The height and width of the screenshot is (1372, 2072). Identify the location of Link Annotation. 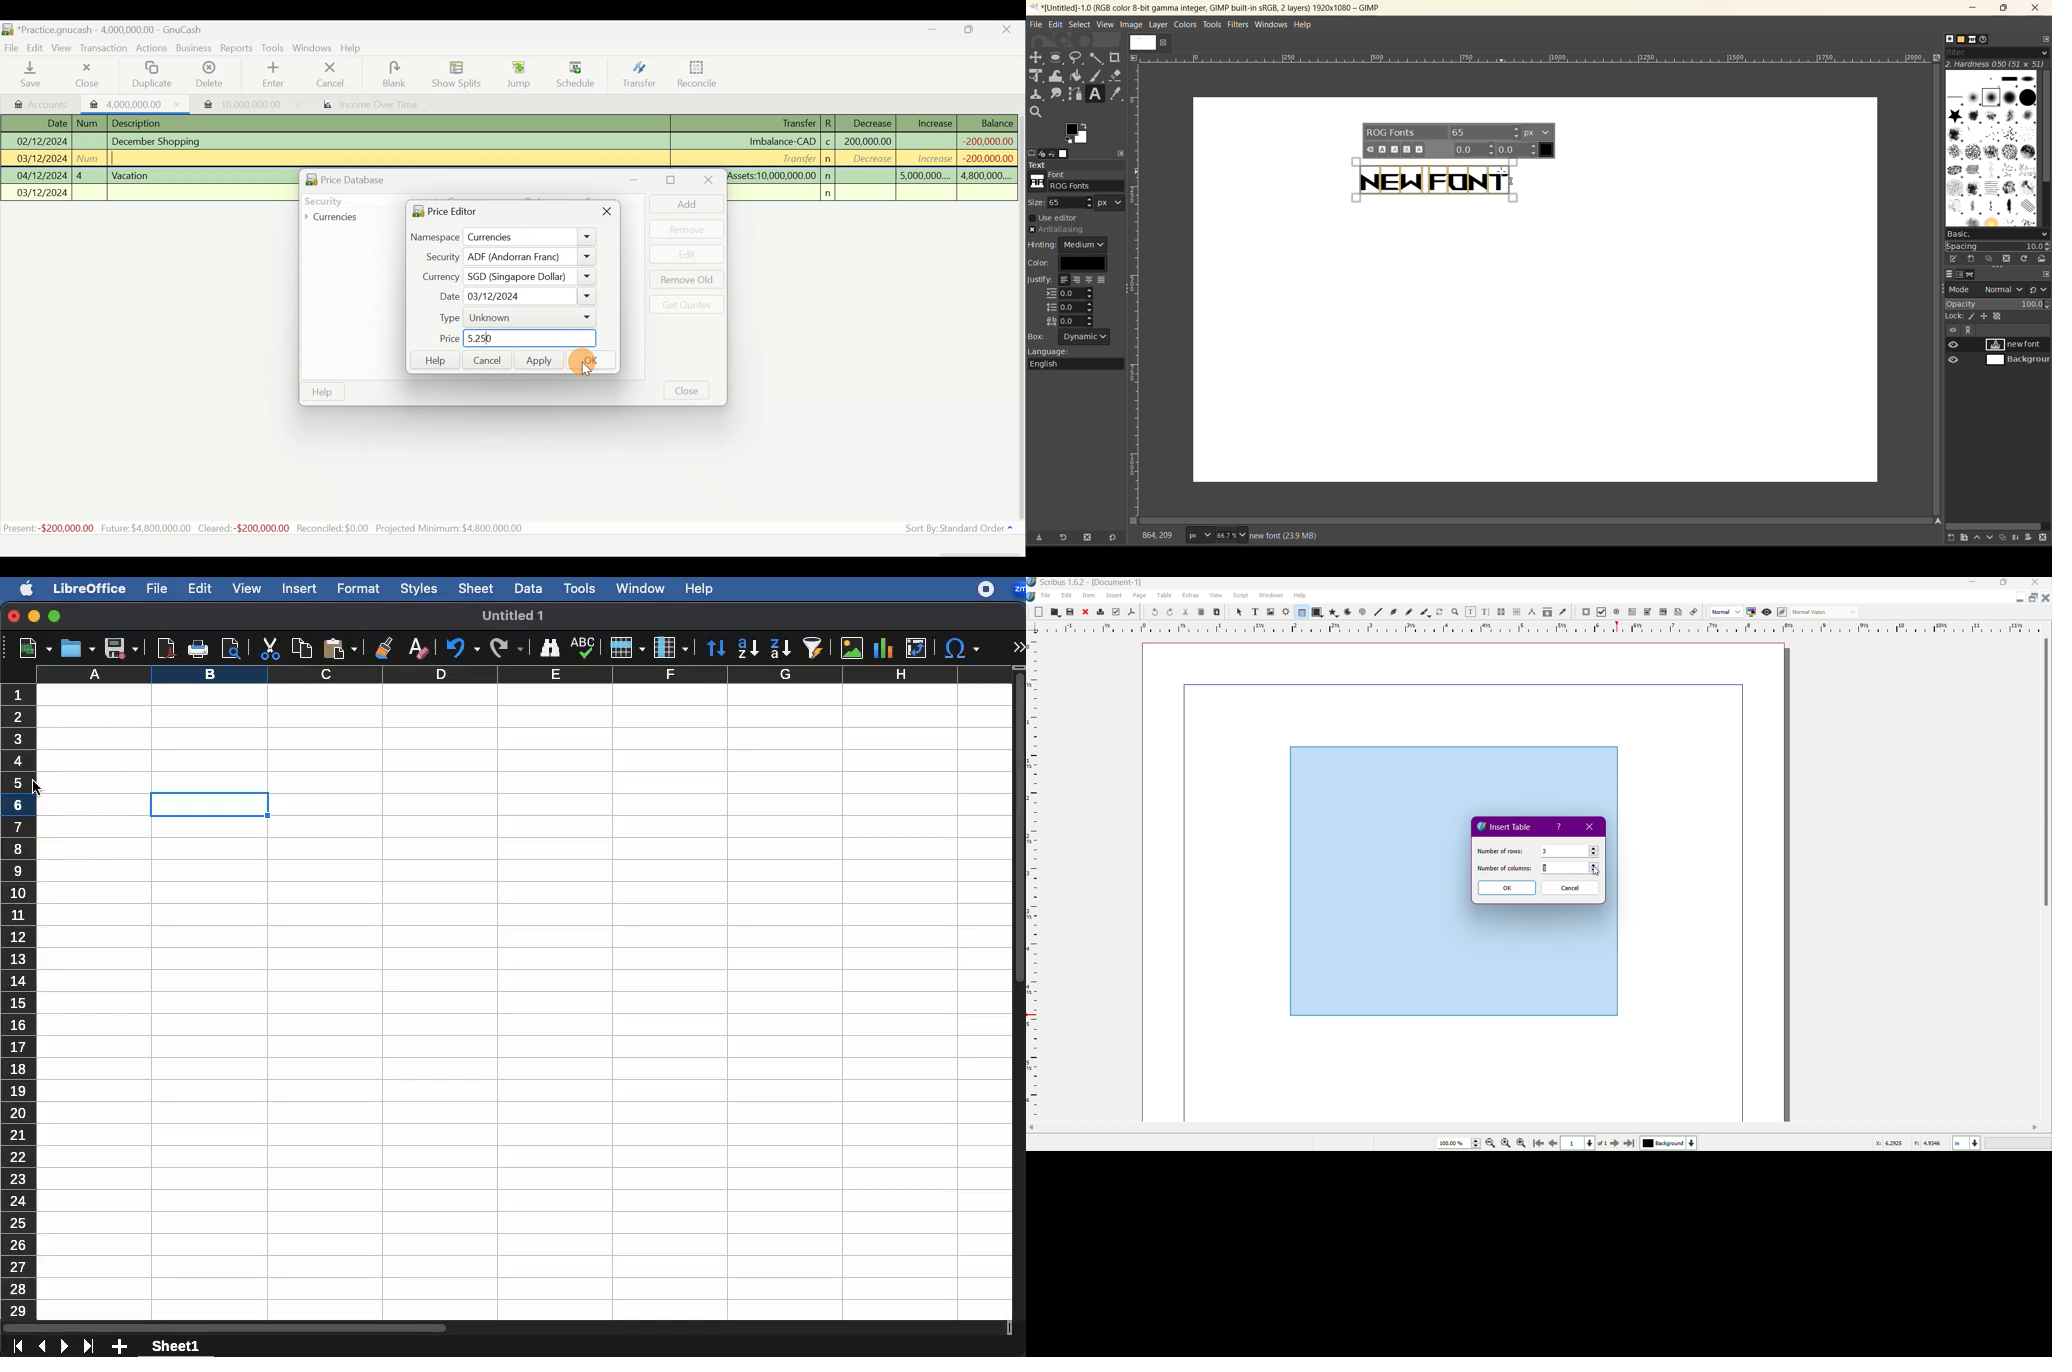
(1697, 613).